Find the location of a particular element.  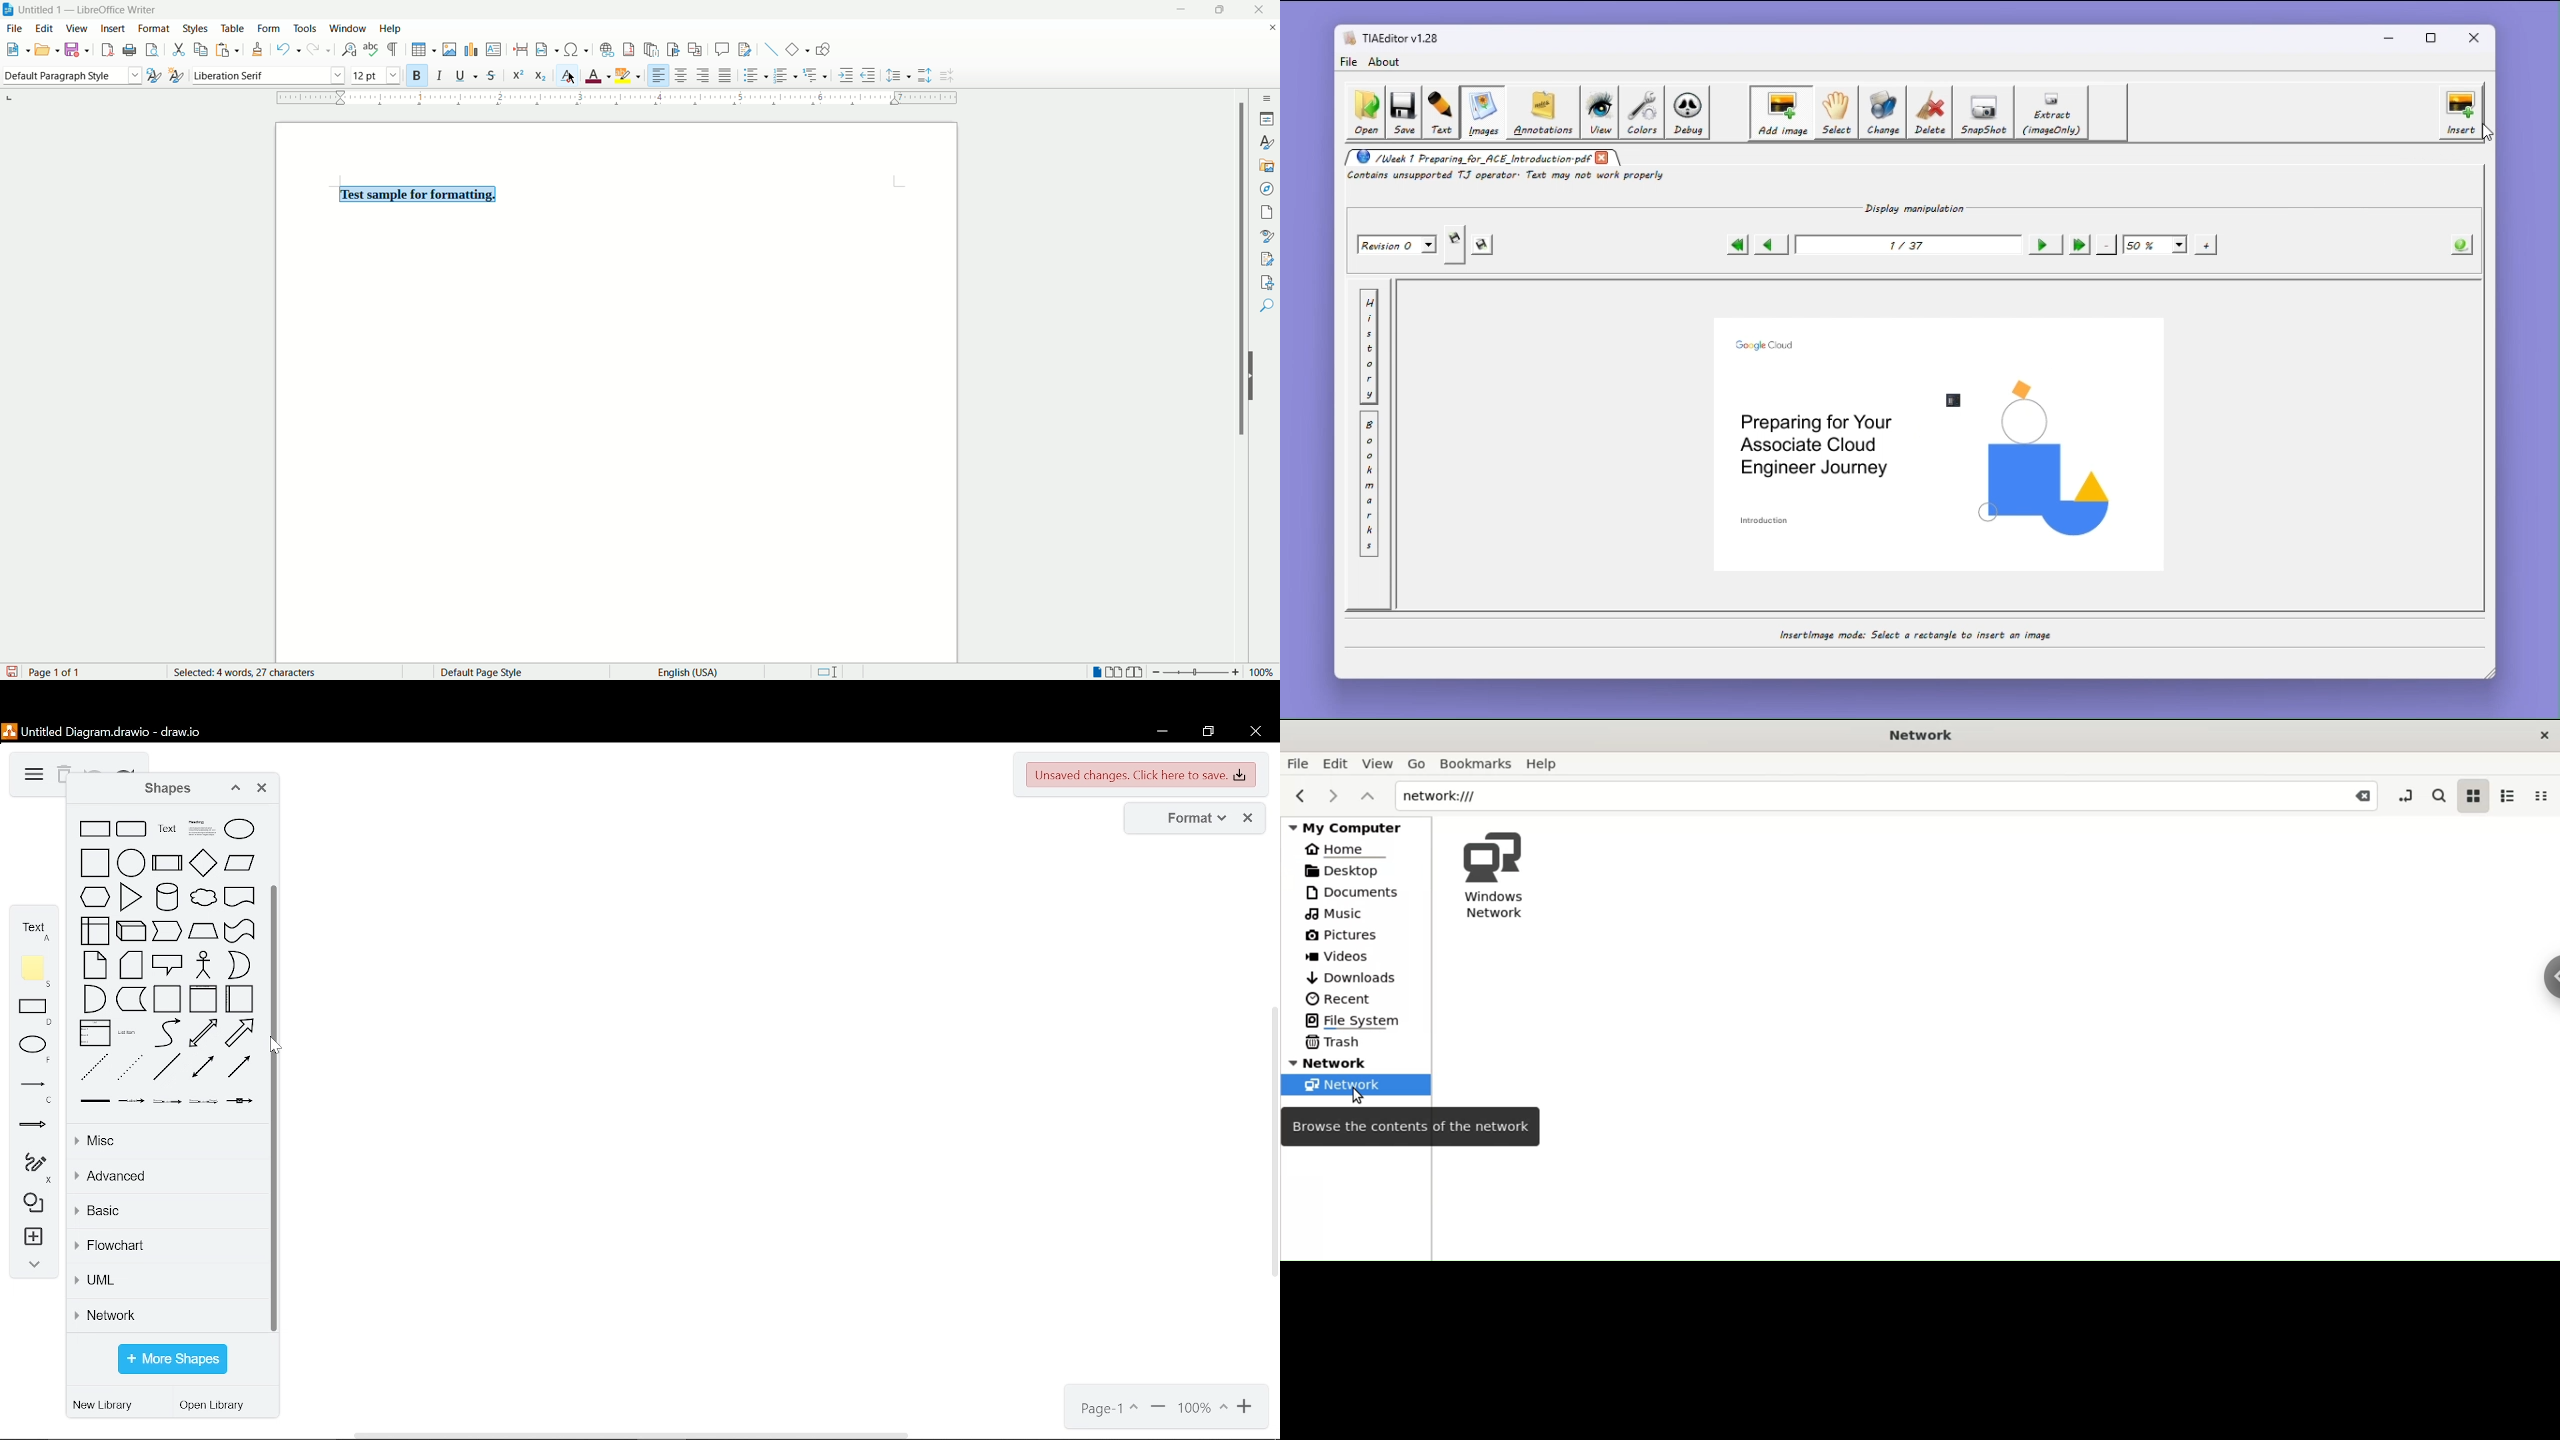

format outline is located at coordinates (816, 75).